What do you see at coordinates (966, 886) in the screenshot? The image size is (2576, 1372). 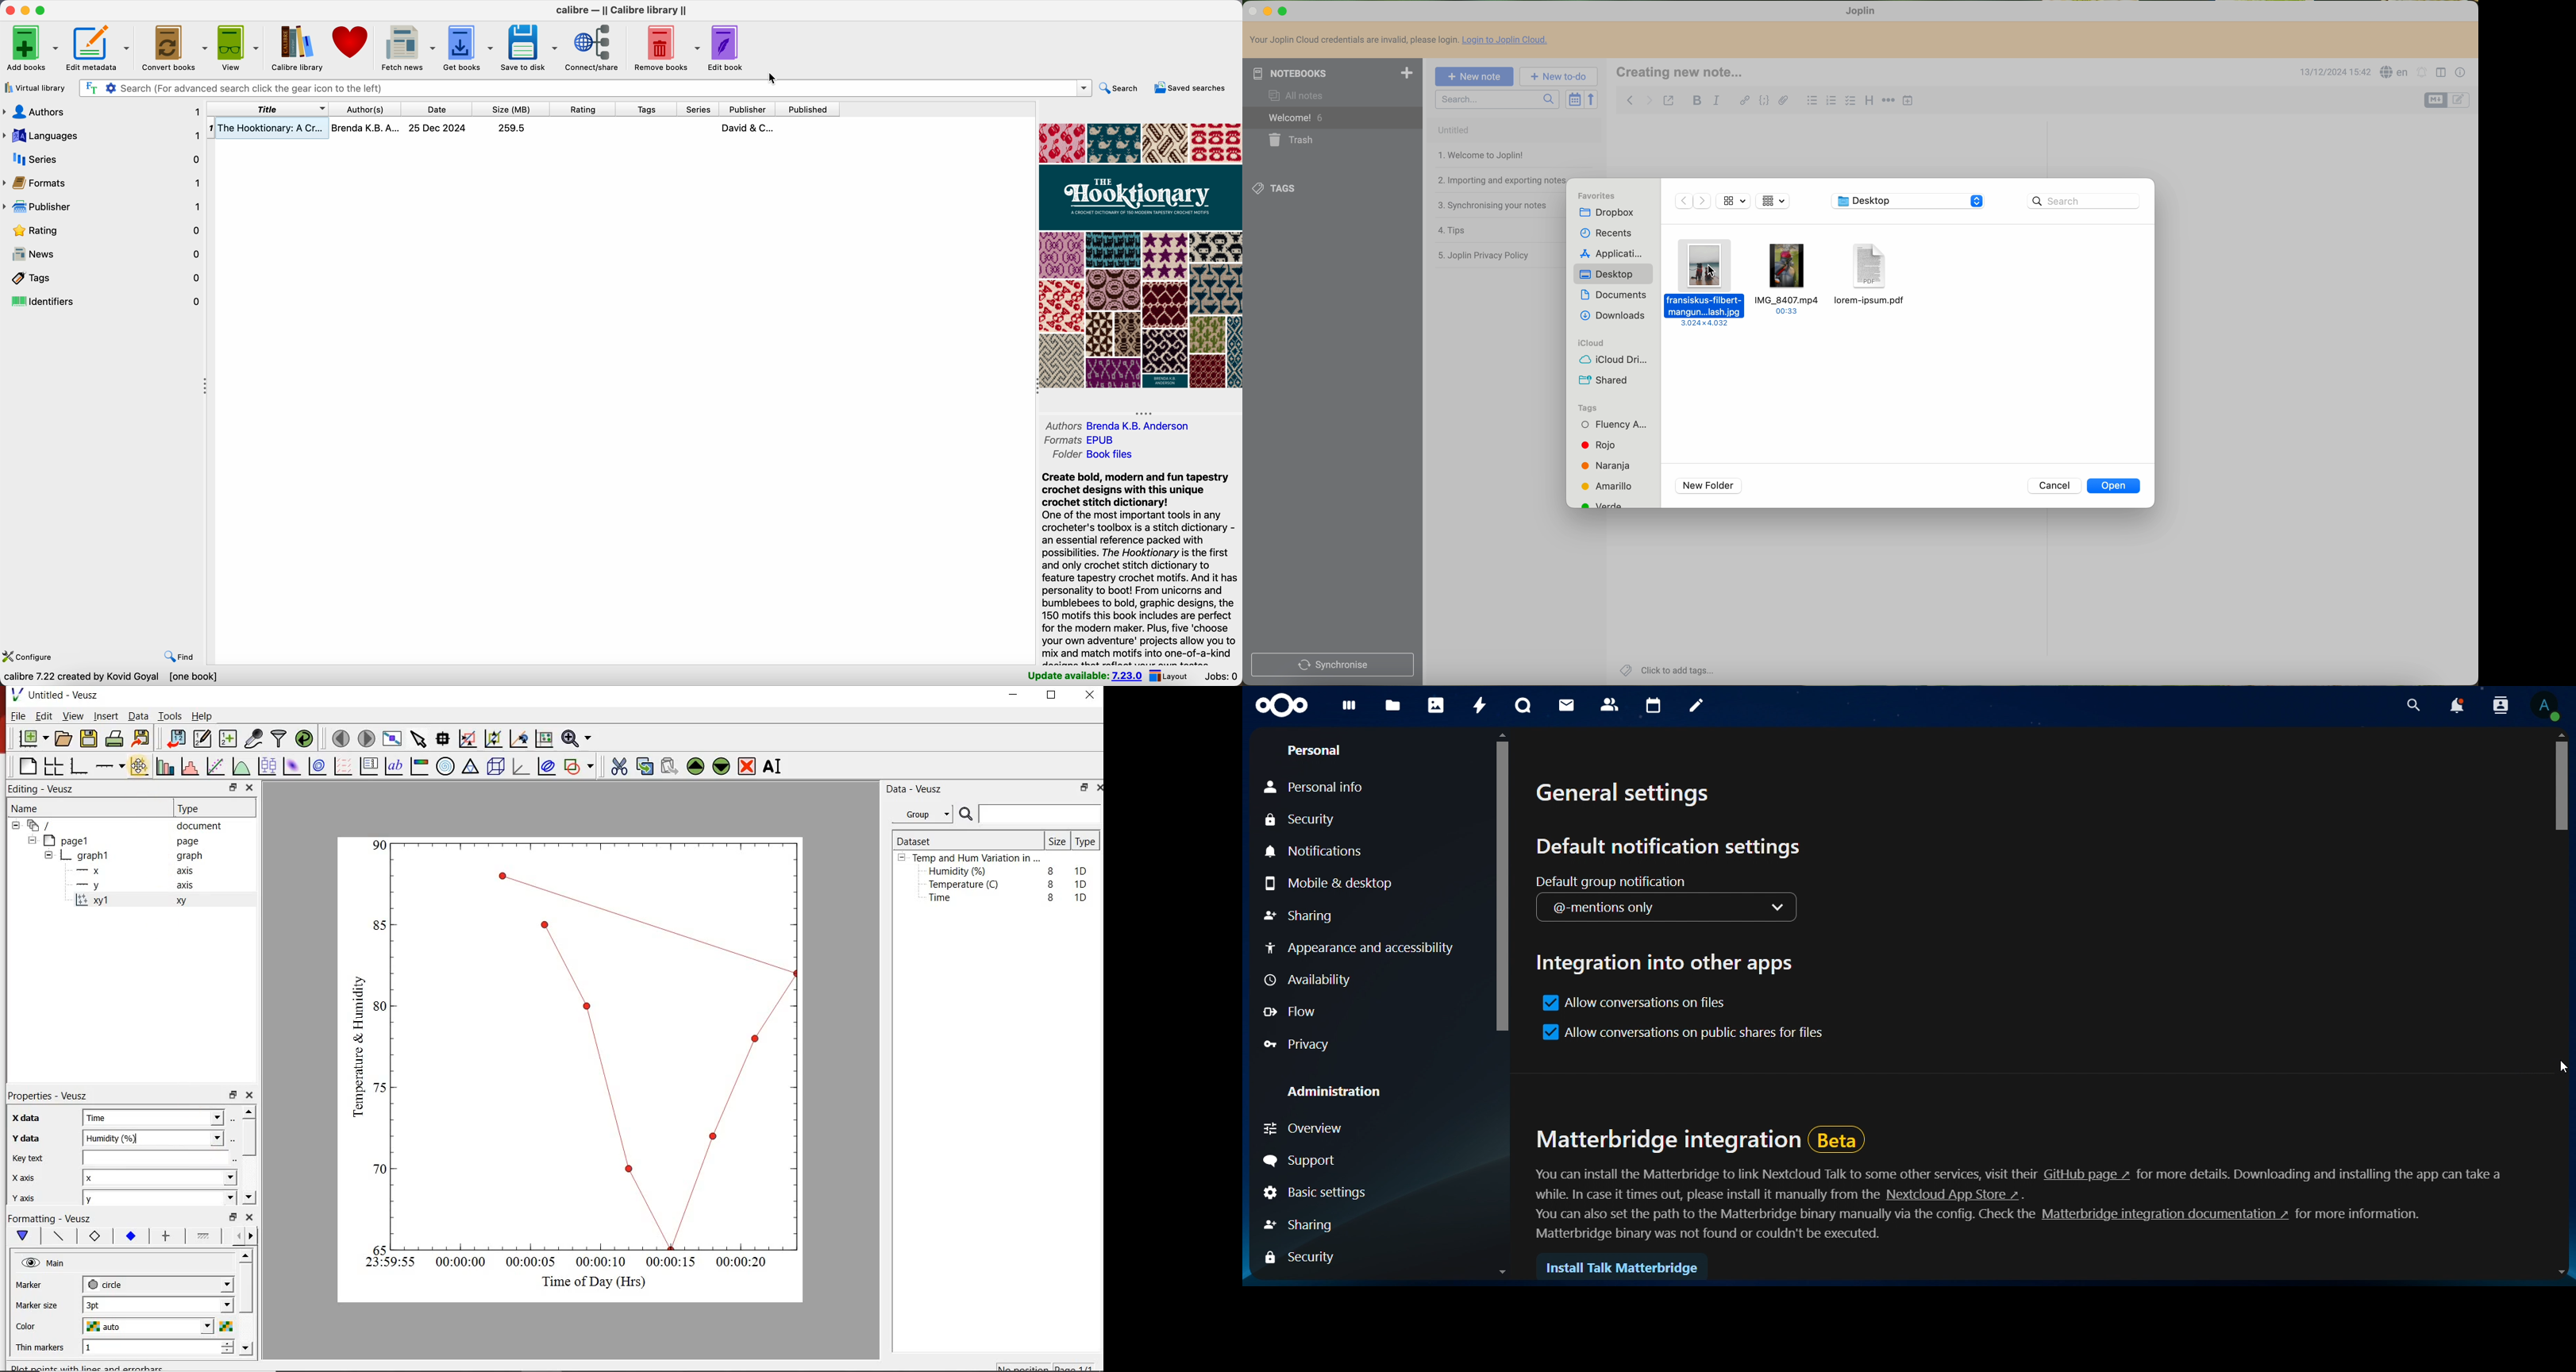 I see `Temperature (C)` at bounding box center [966, 886].